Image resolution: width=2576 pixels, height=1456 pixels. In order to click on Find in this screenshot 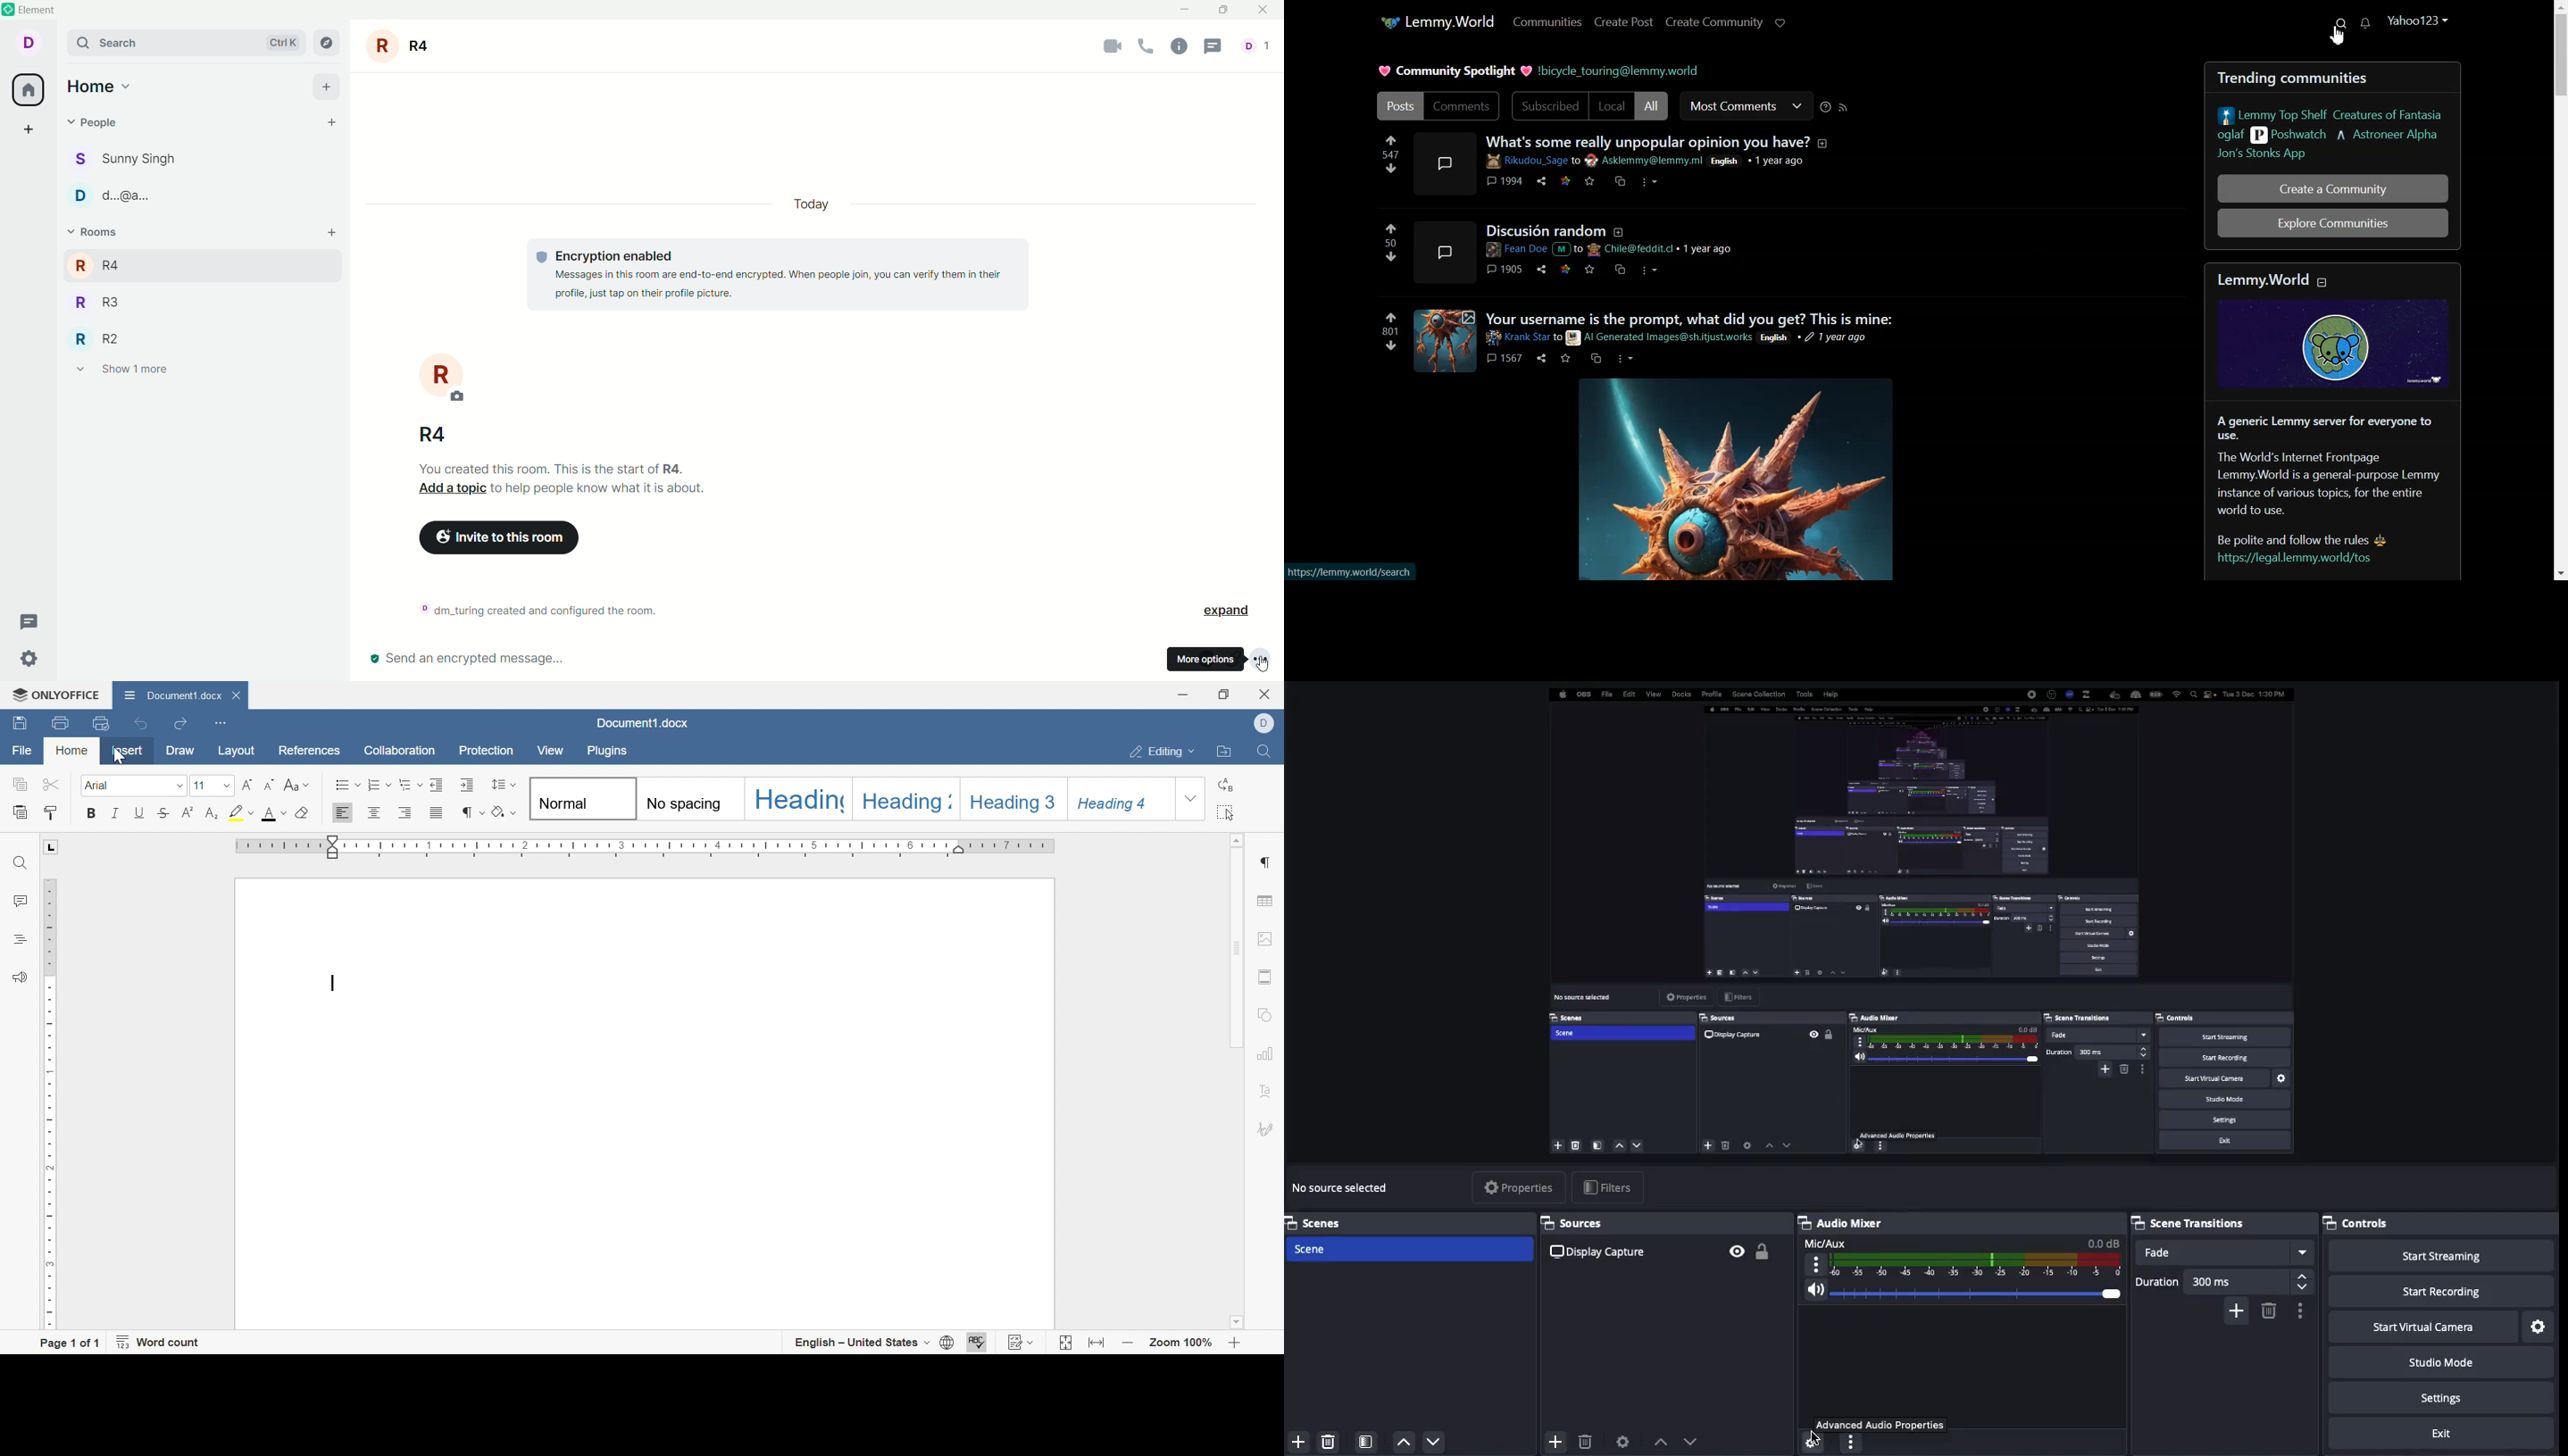, I will do `click(20, 863)`.